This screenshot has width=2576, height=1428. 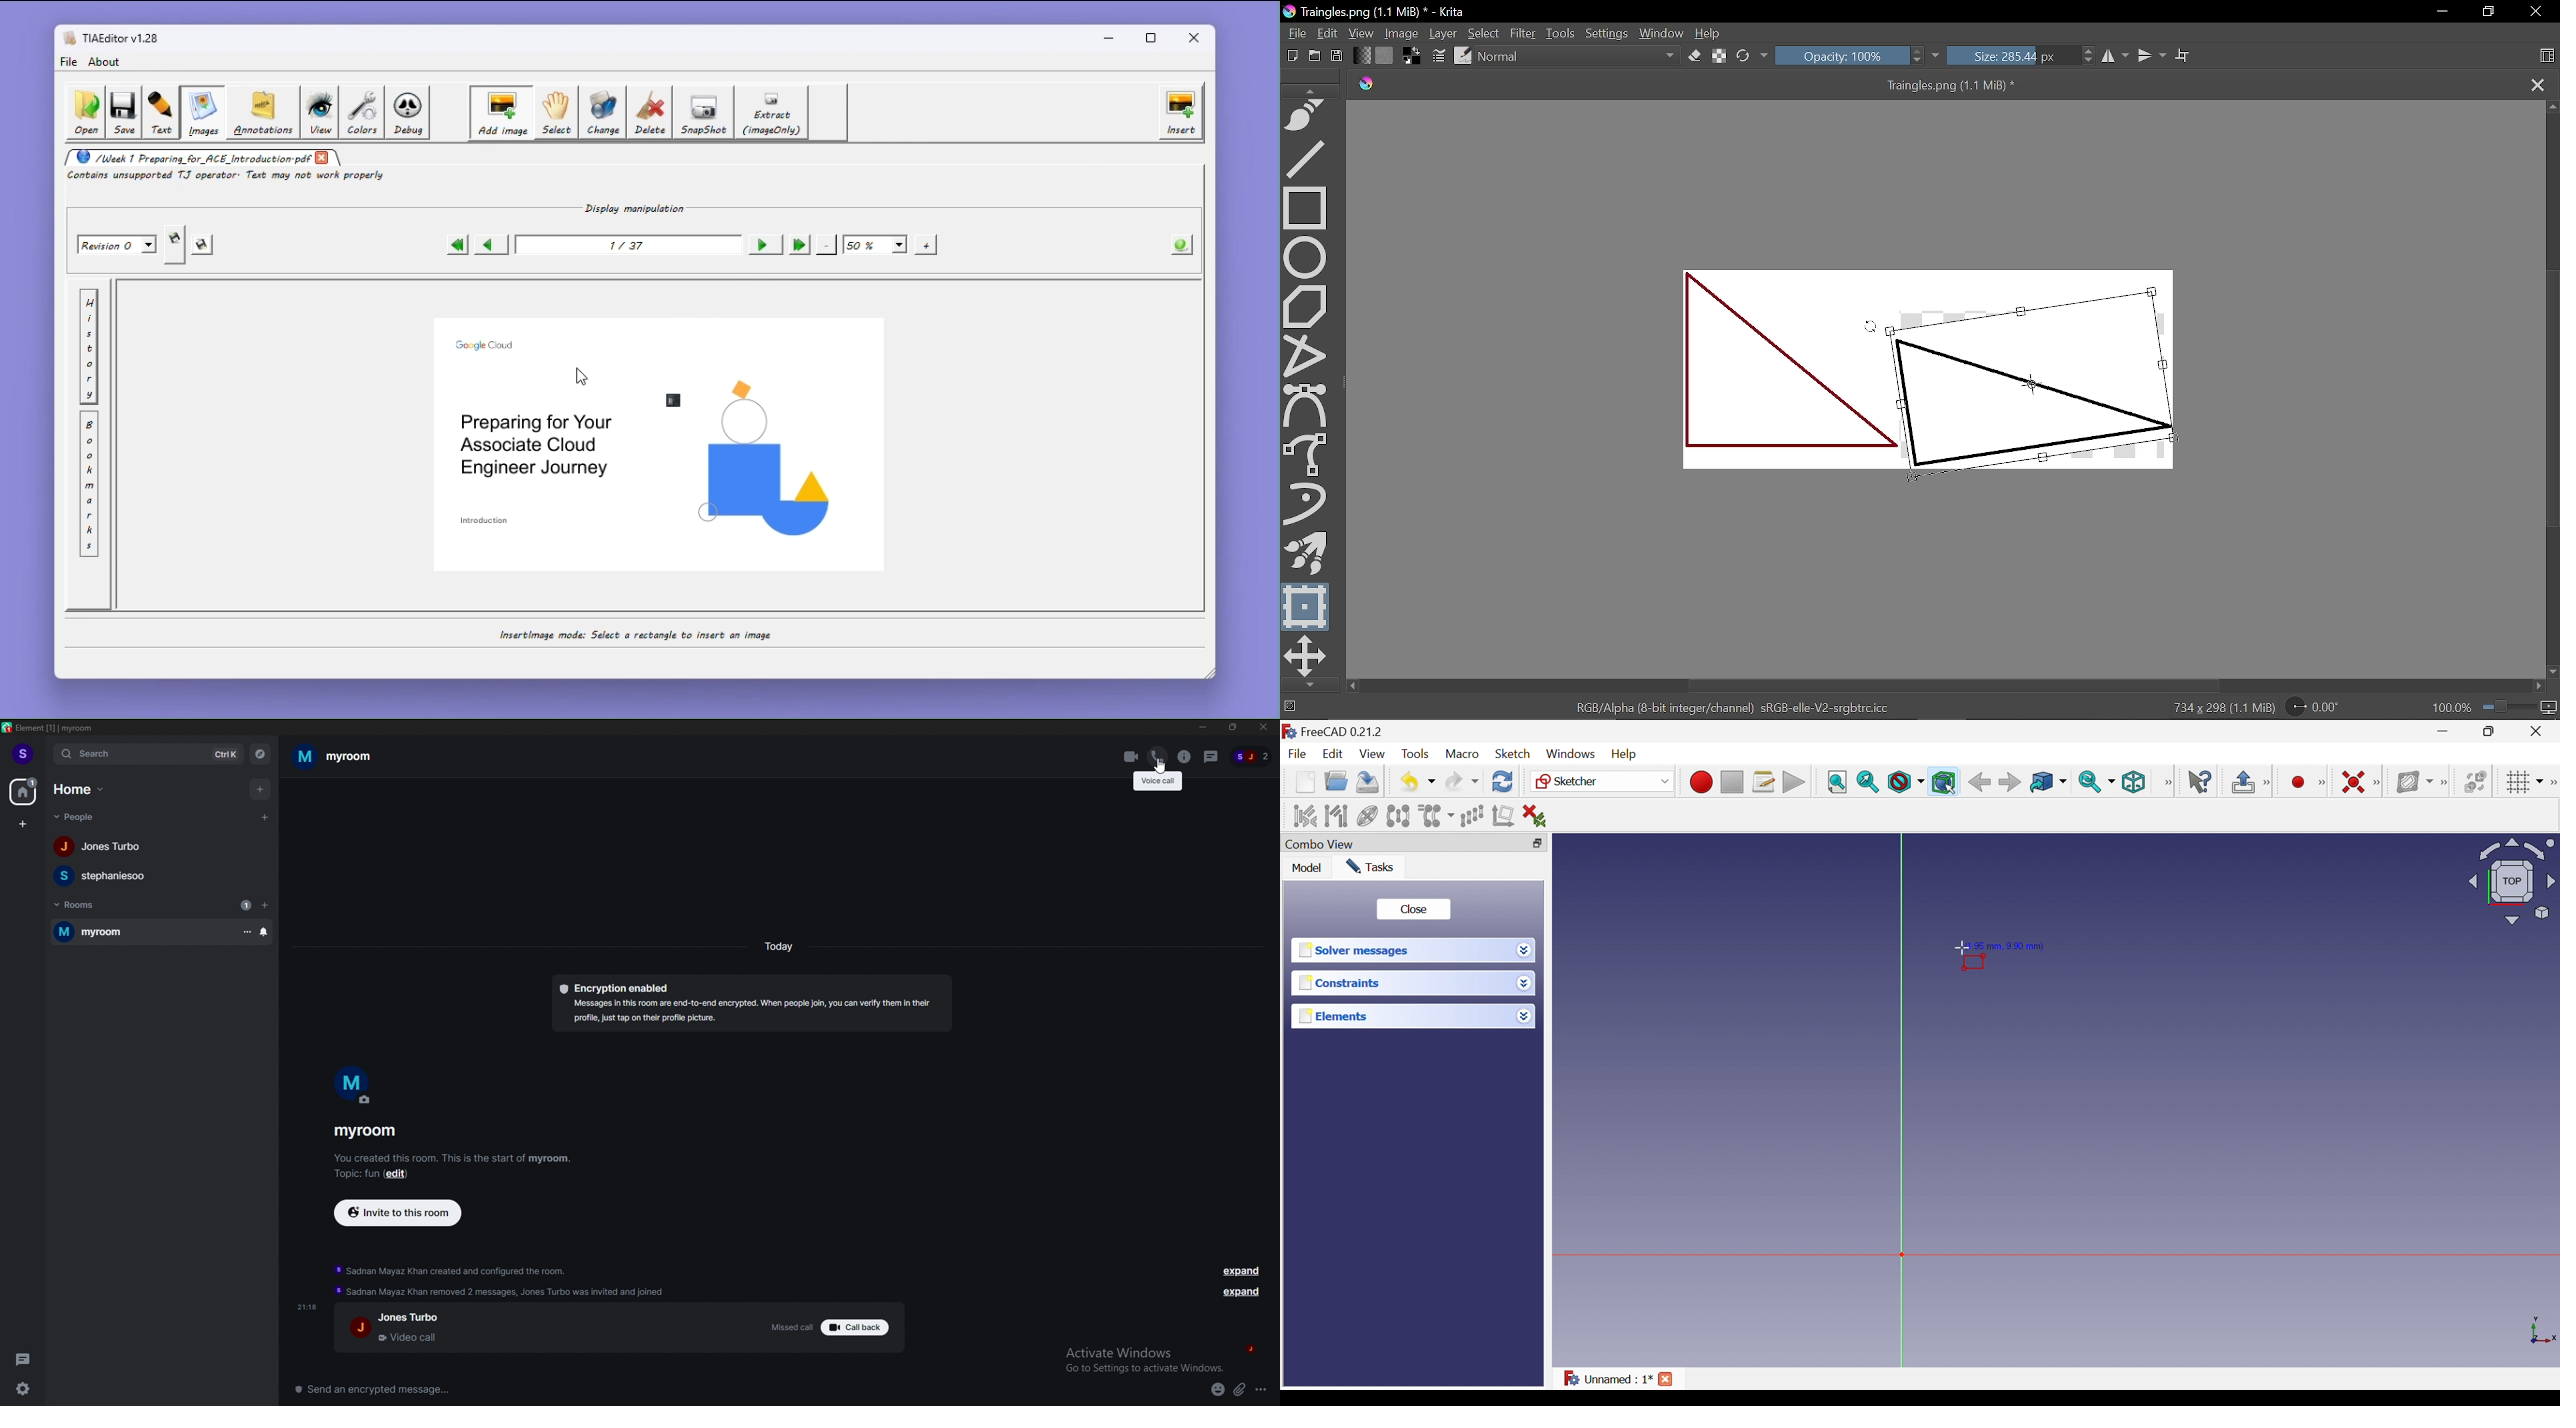 I want to click on Sync view, so click(x=2097, y=782).